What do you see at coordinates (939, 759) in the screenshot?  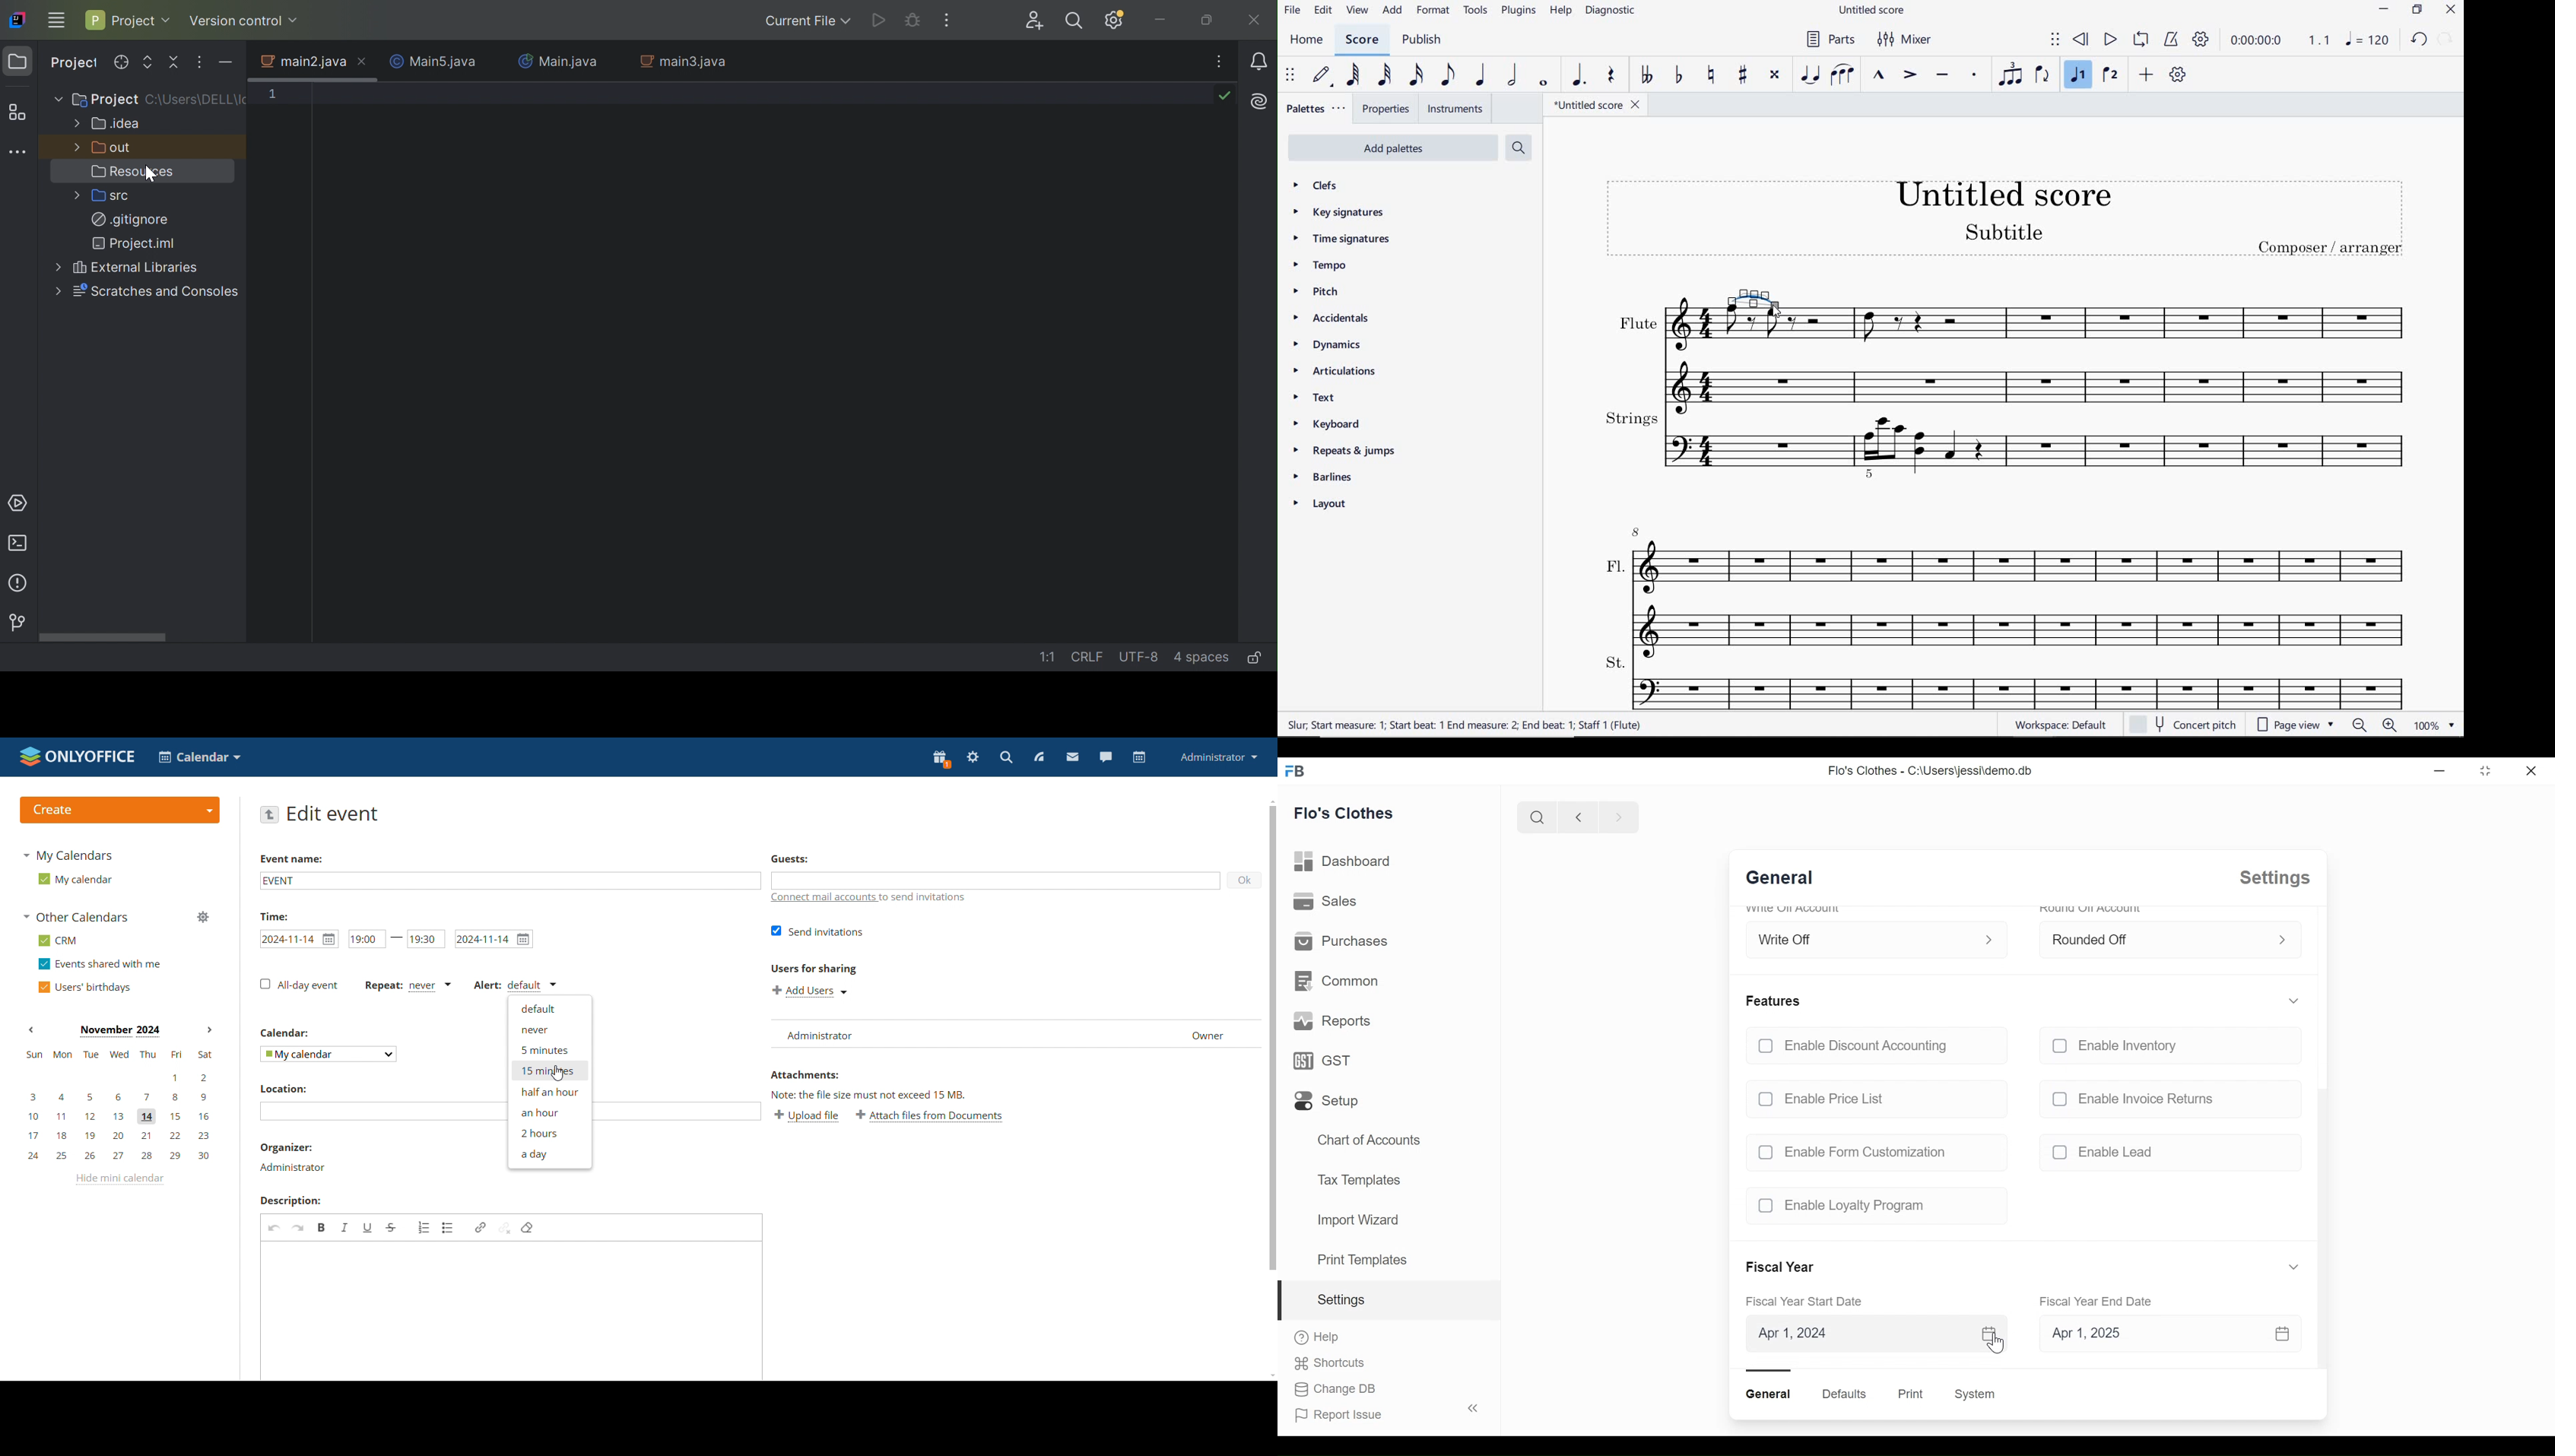 I see `present` at bounding box center [939, 759].